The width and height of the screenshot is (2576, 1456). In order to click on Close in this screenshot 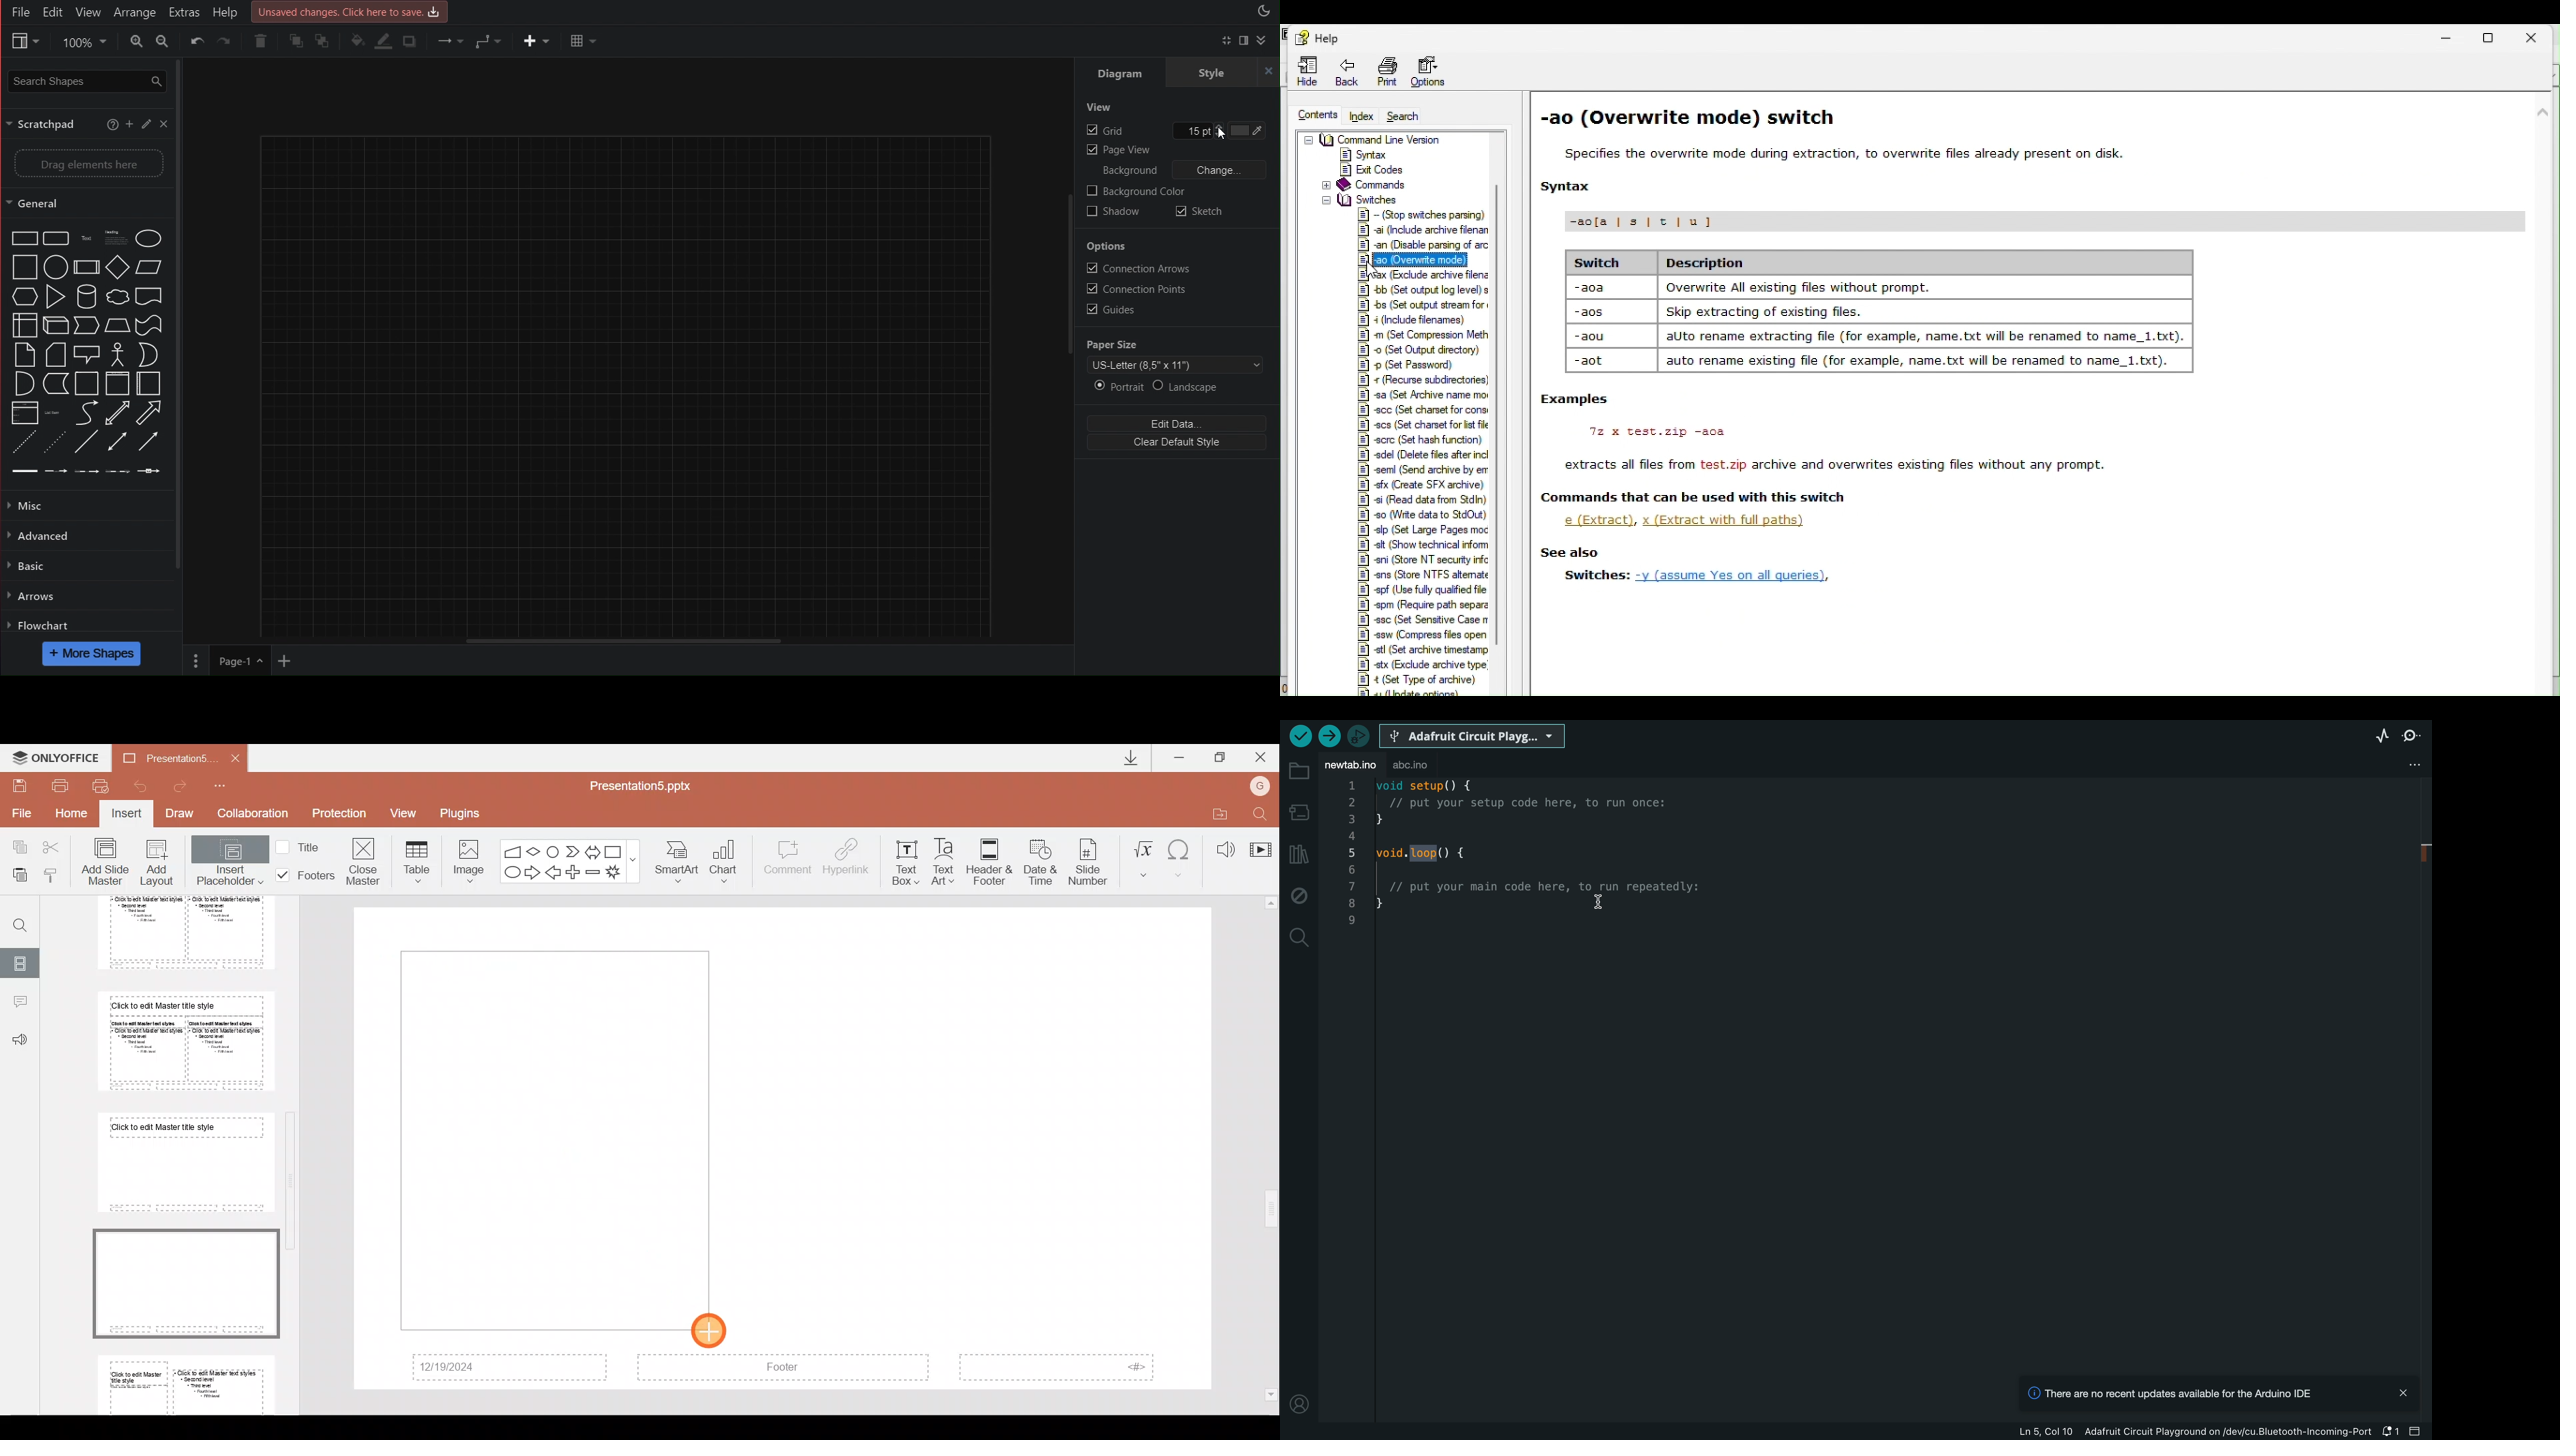, I will do `click(164, 126)`.